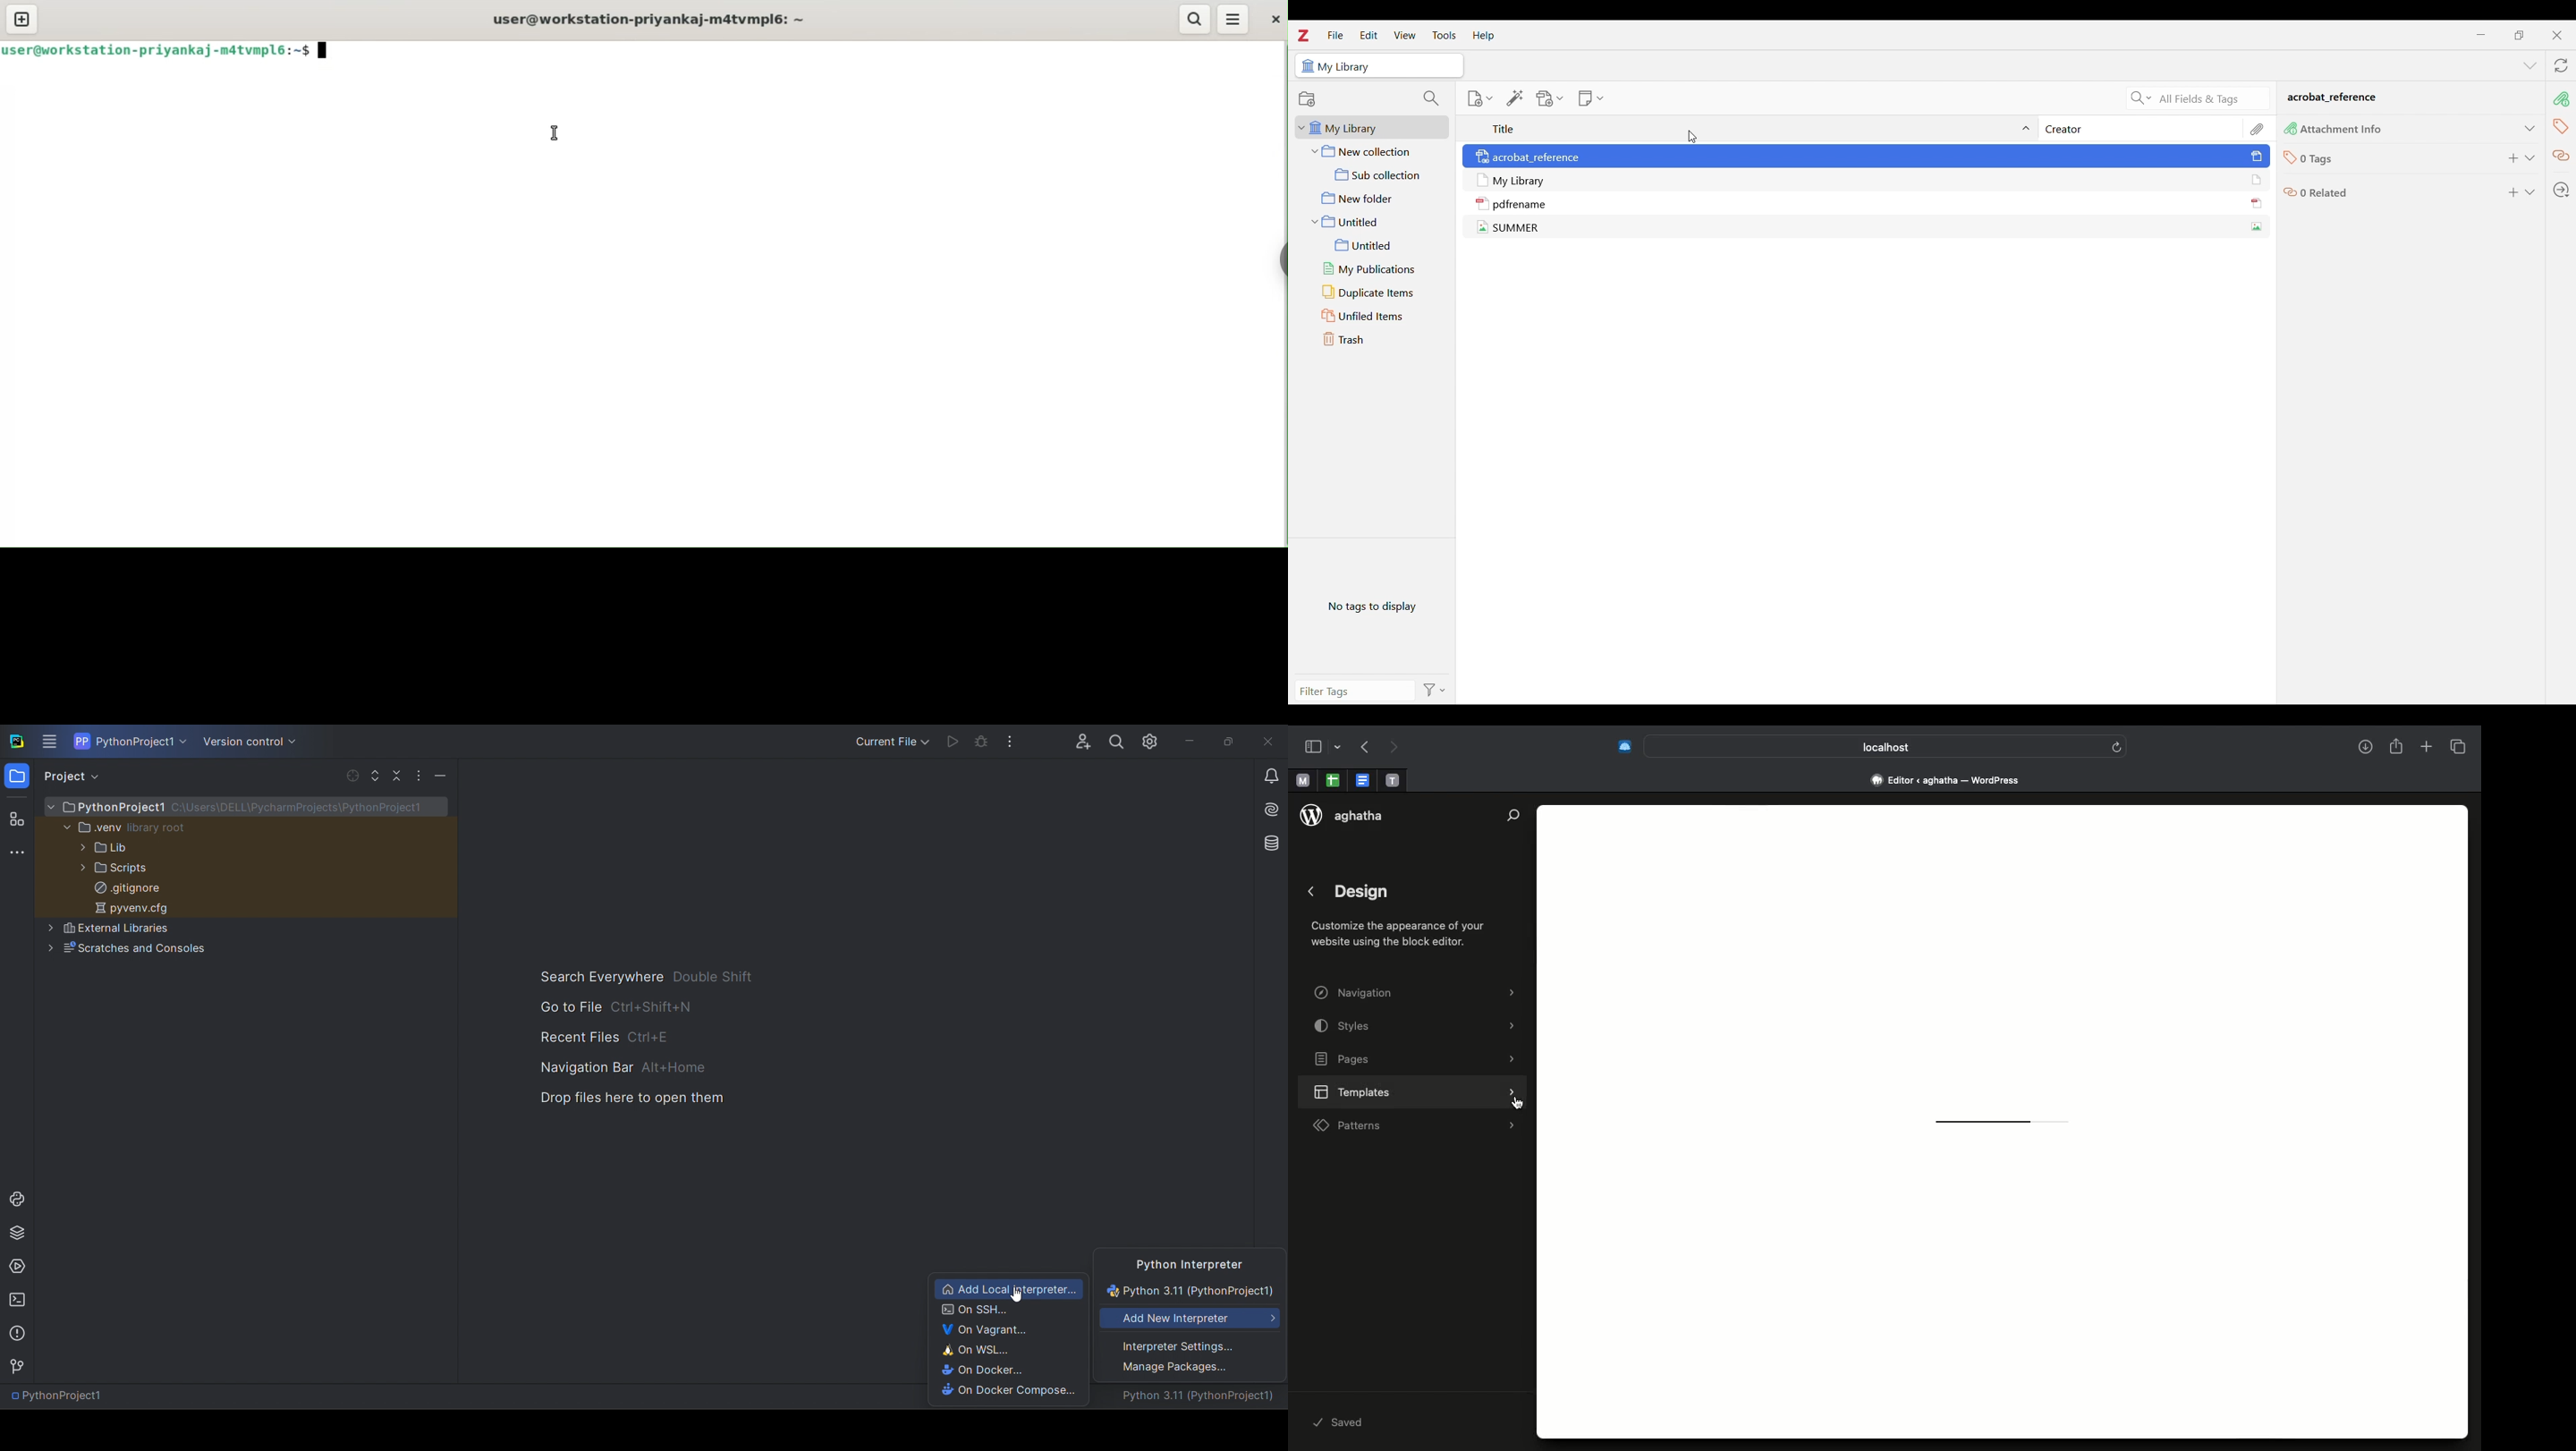 Image resolution: width=2576 pixels, height=1456 pixels. I want to click on 0 Tags, so click(2318, 160).